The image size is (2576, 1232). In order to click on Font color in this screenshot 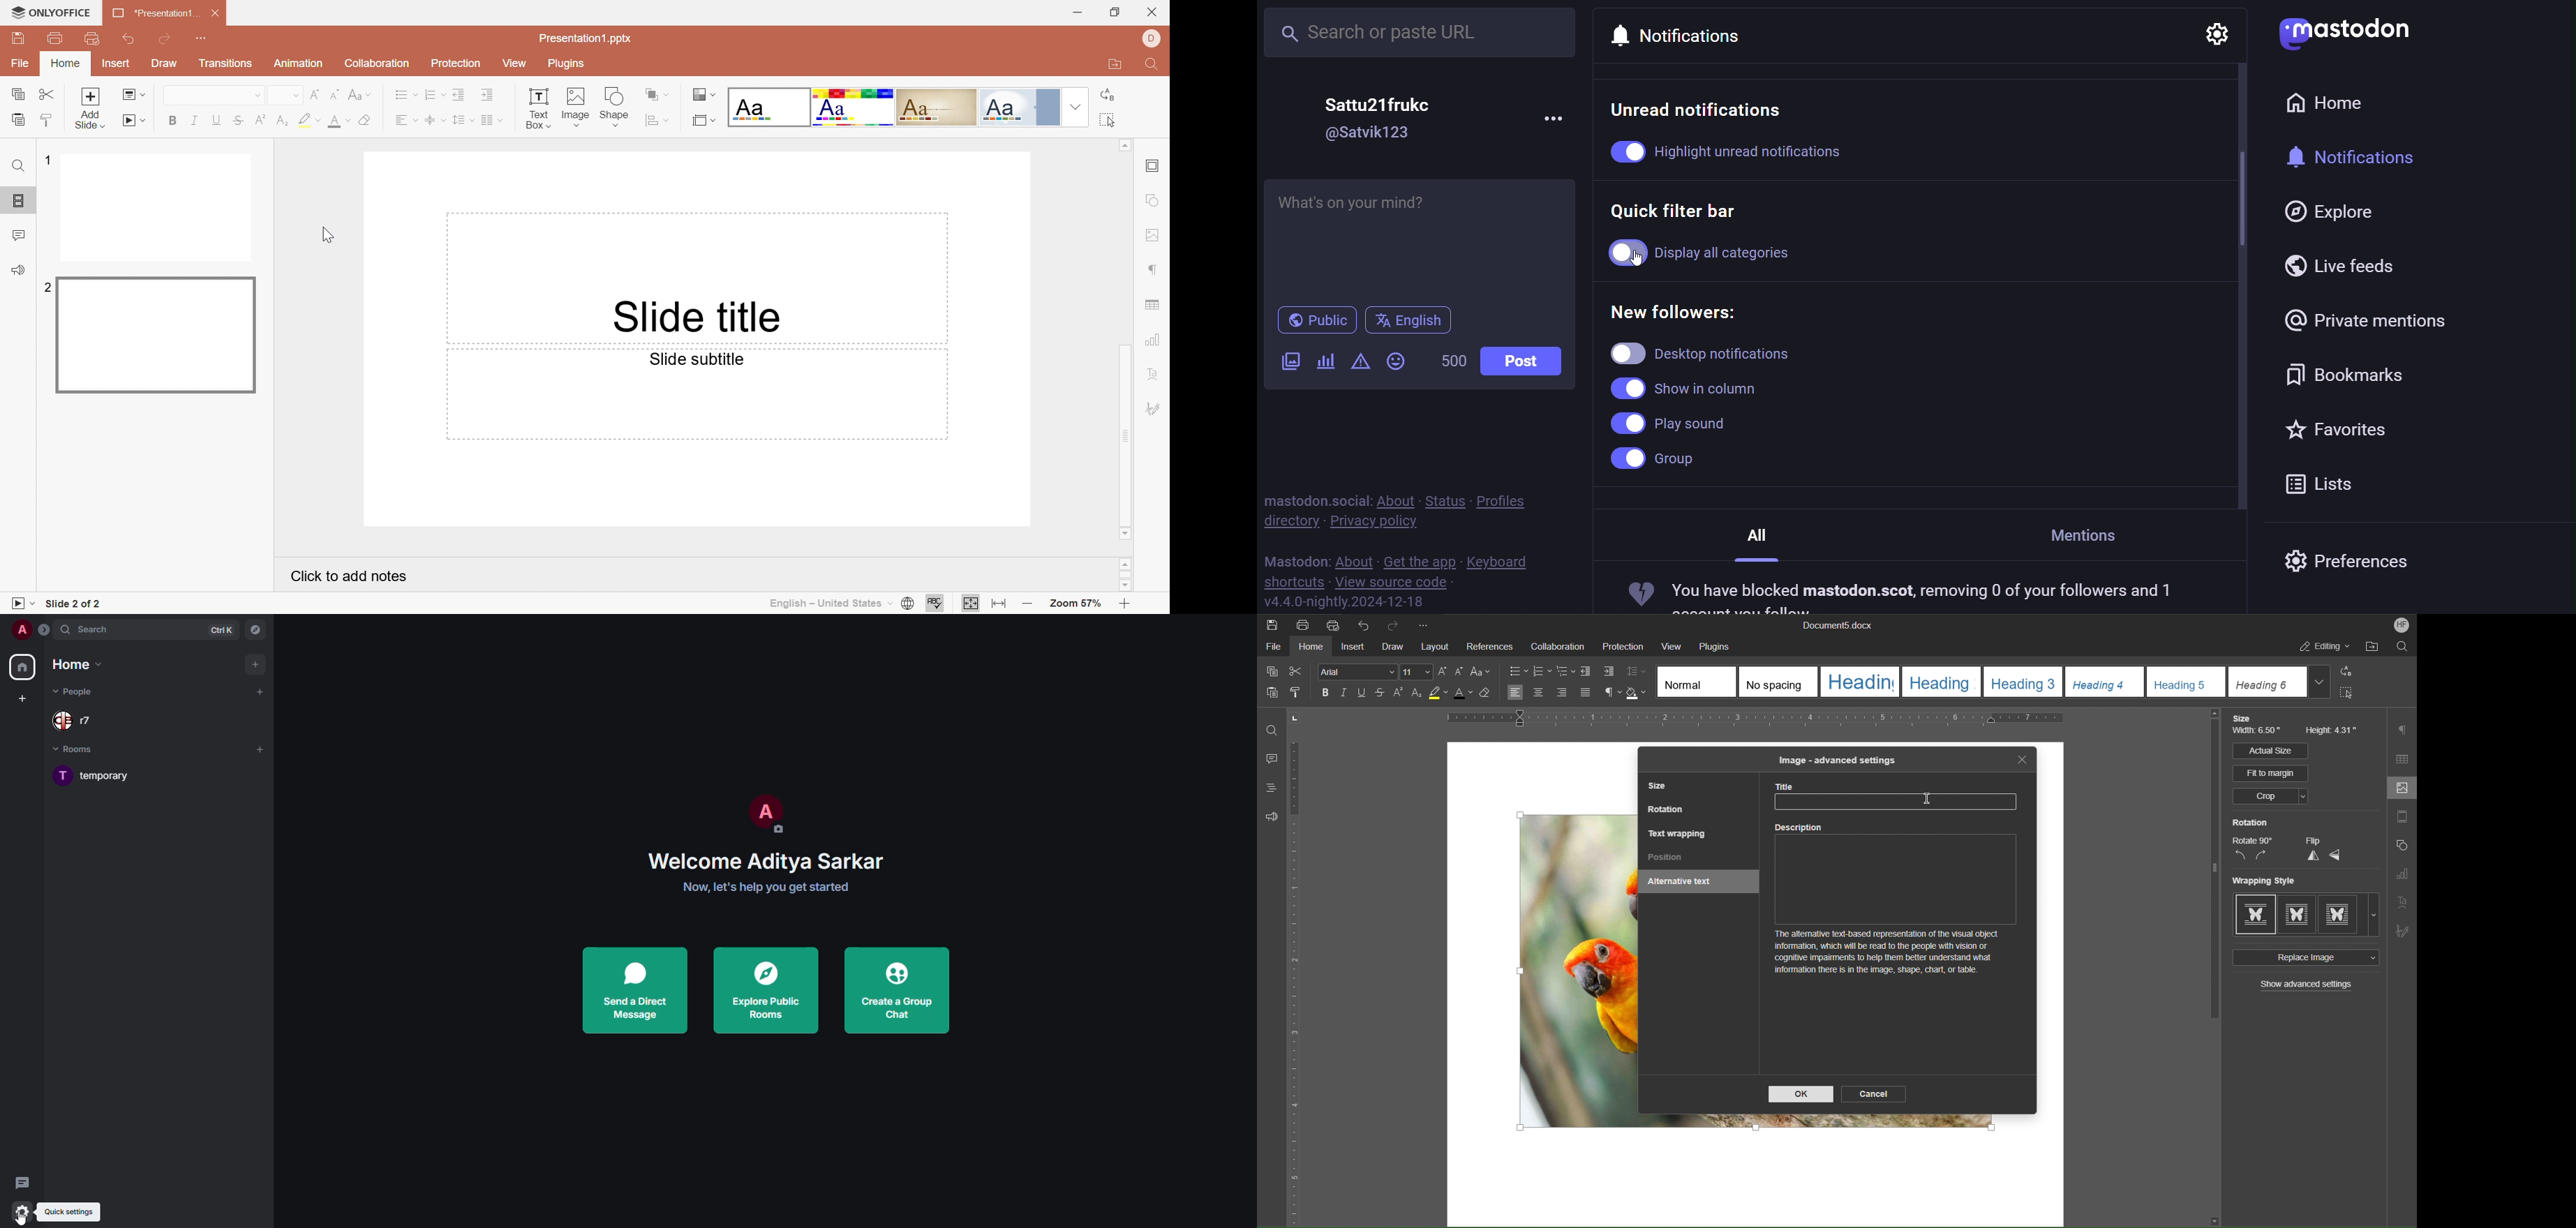, I will do `click(335, 122)`.